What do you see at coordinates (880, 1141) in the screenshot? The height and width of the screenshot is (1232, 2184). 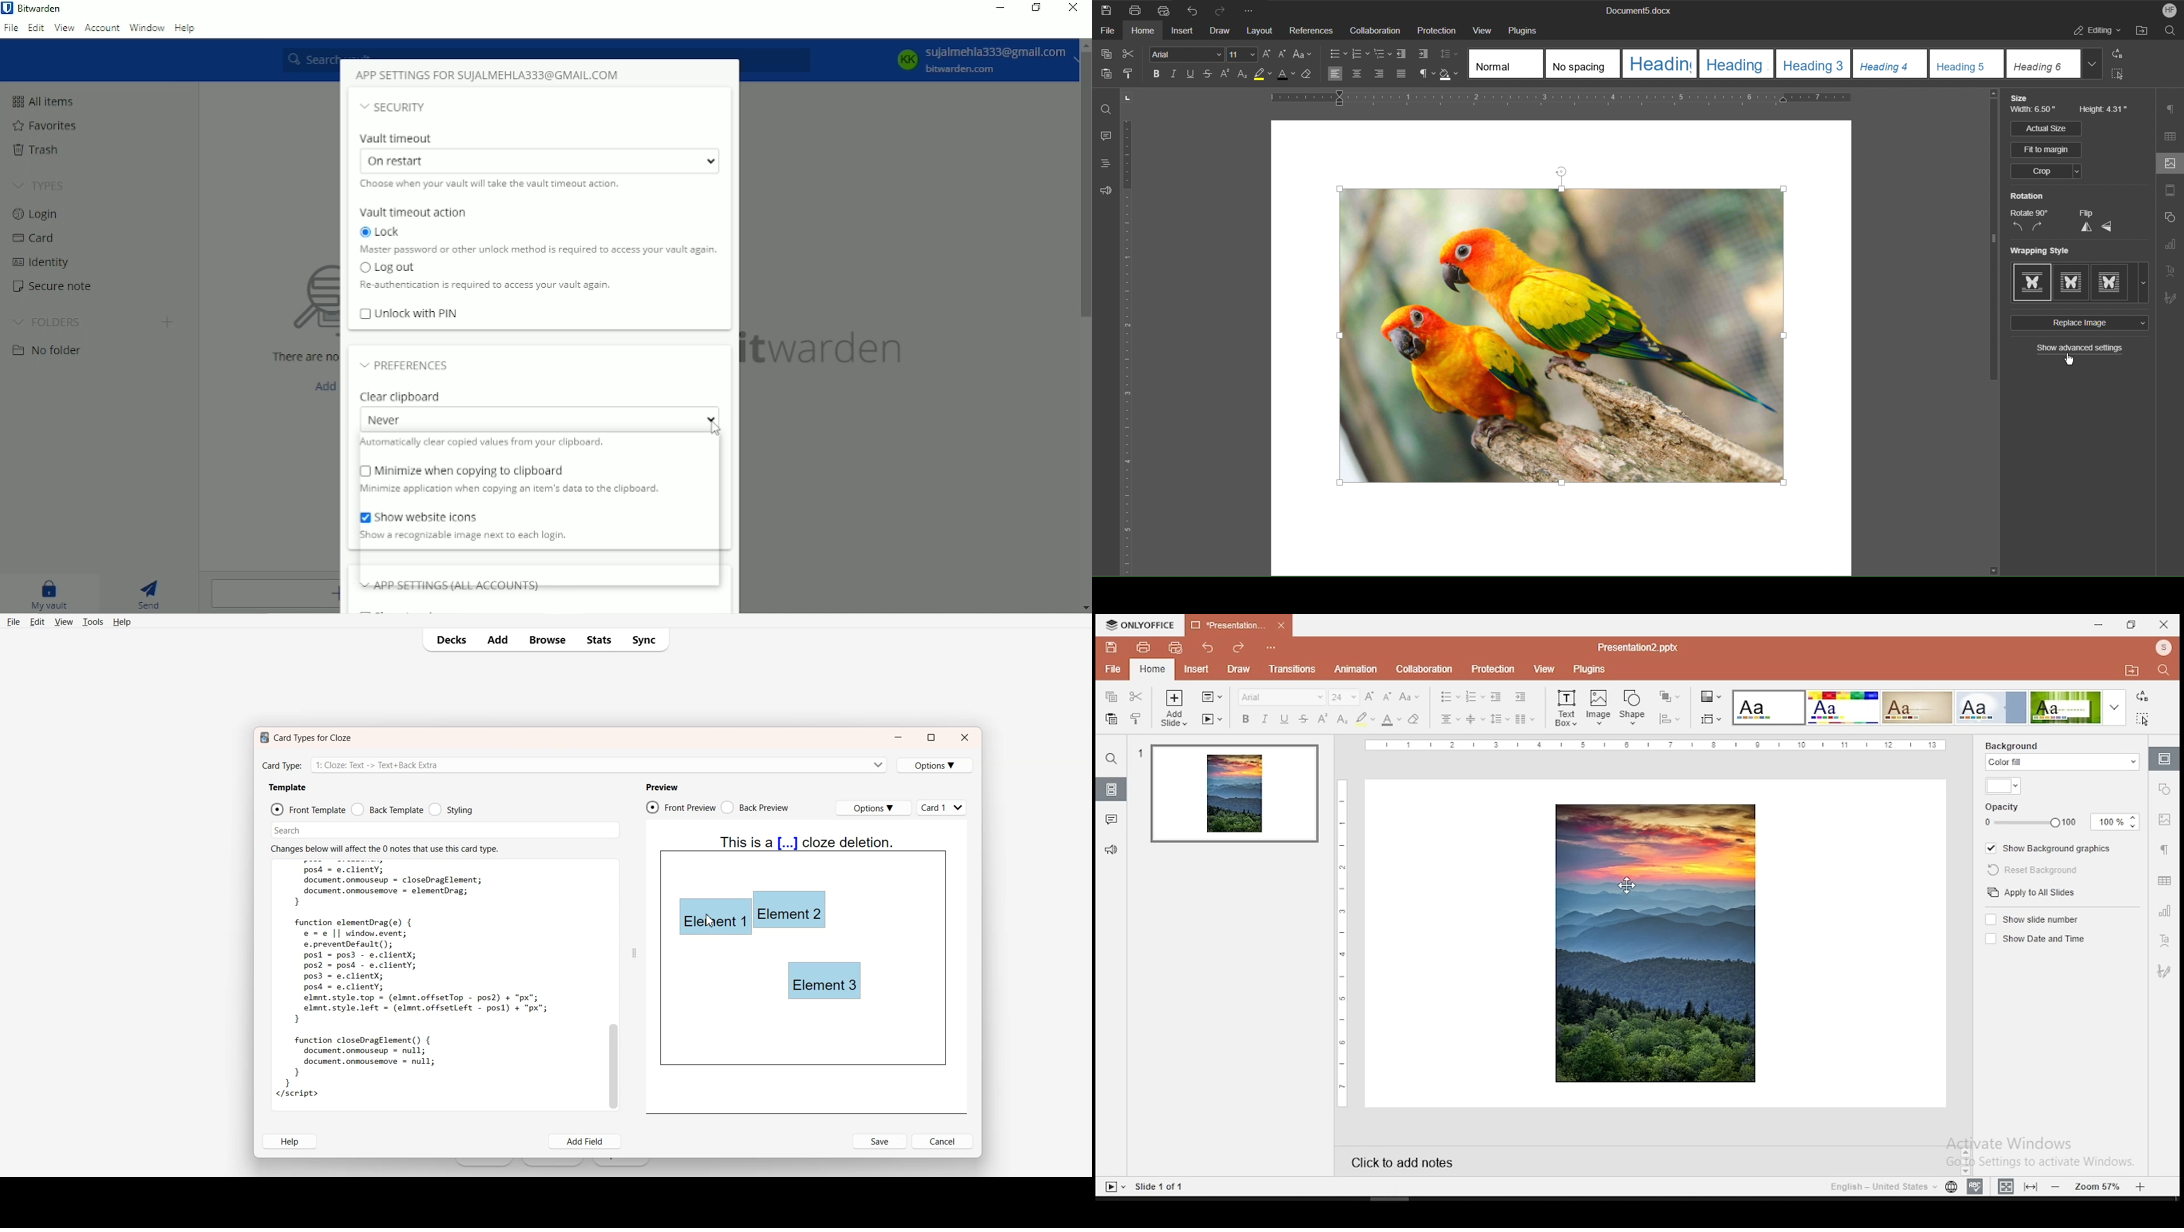 I see `Save` at bounding box center [880, 1141].